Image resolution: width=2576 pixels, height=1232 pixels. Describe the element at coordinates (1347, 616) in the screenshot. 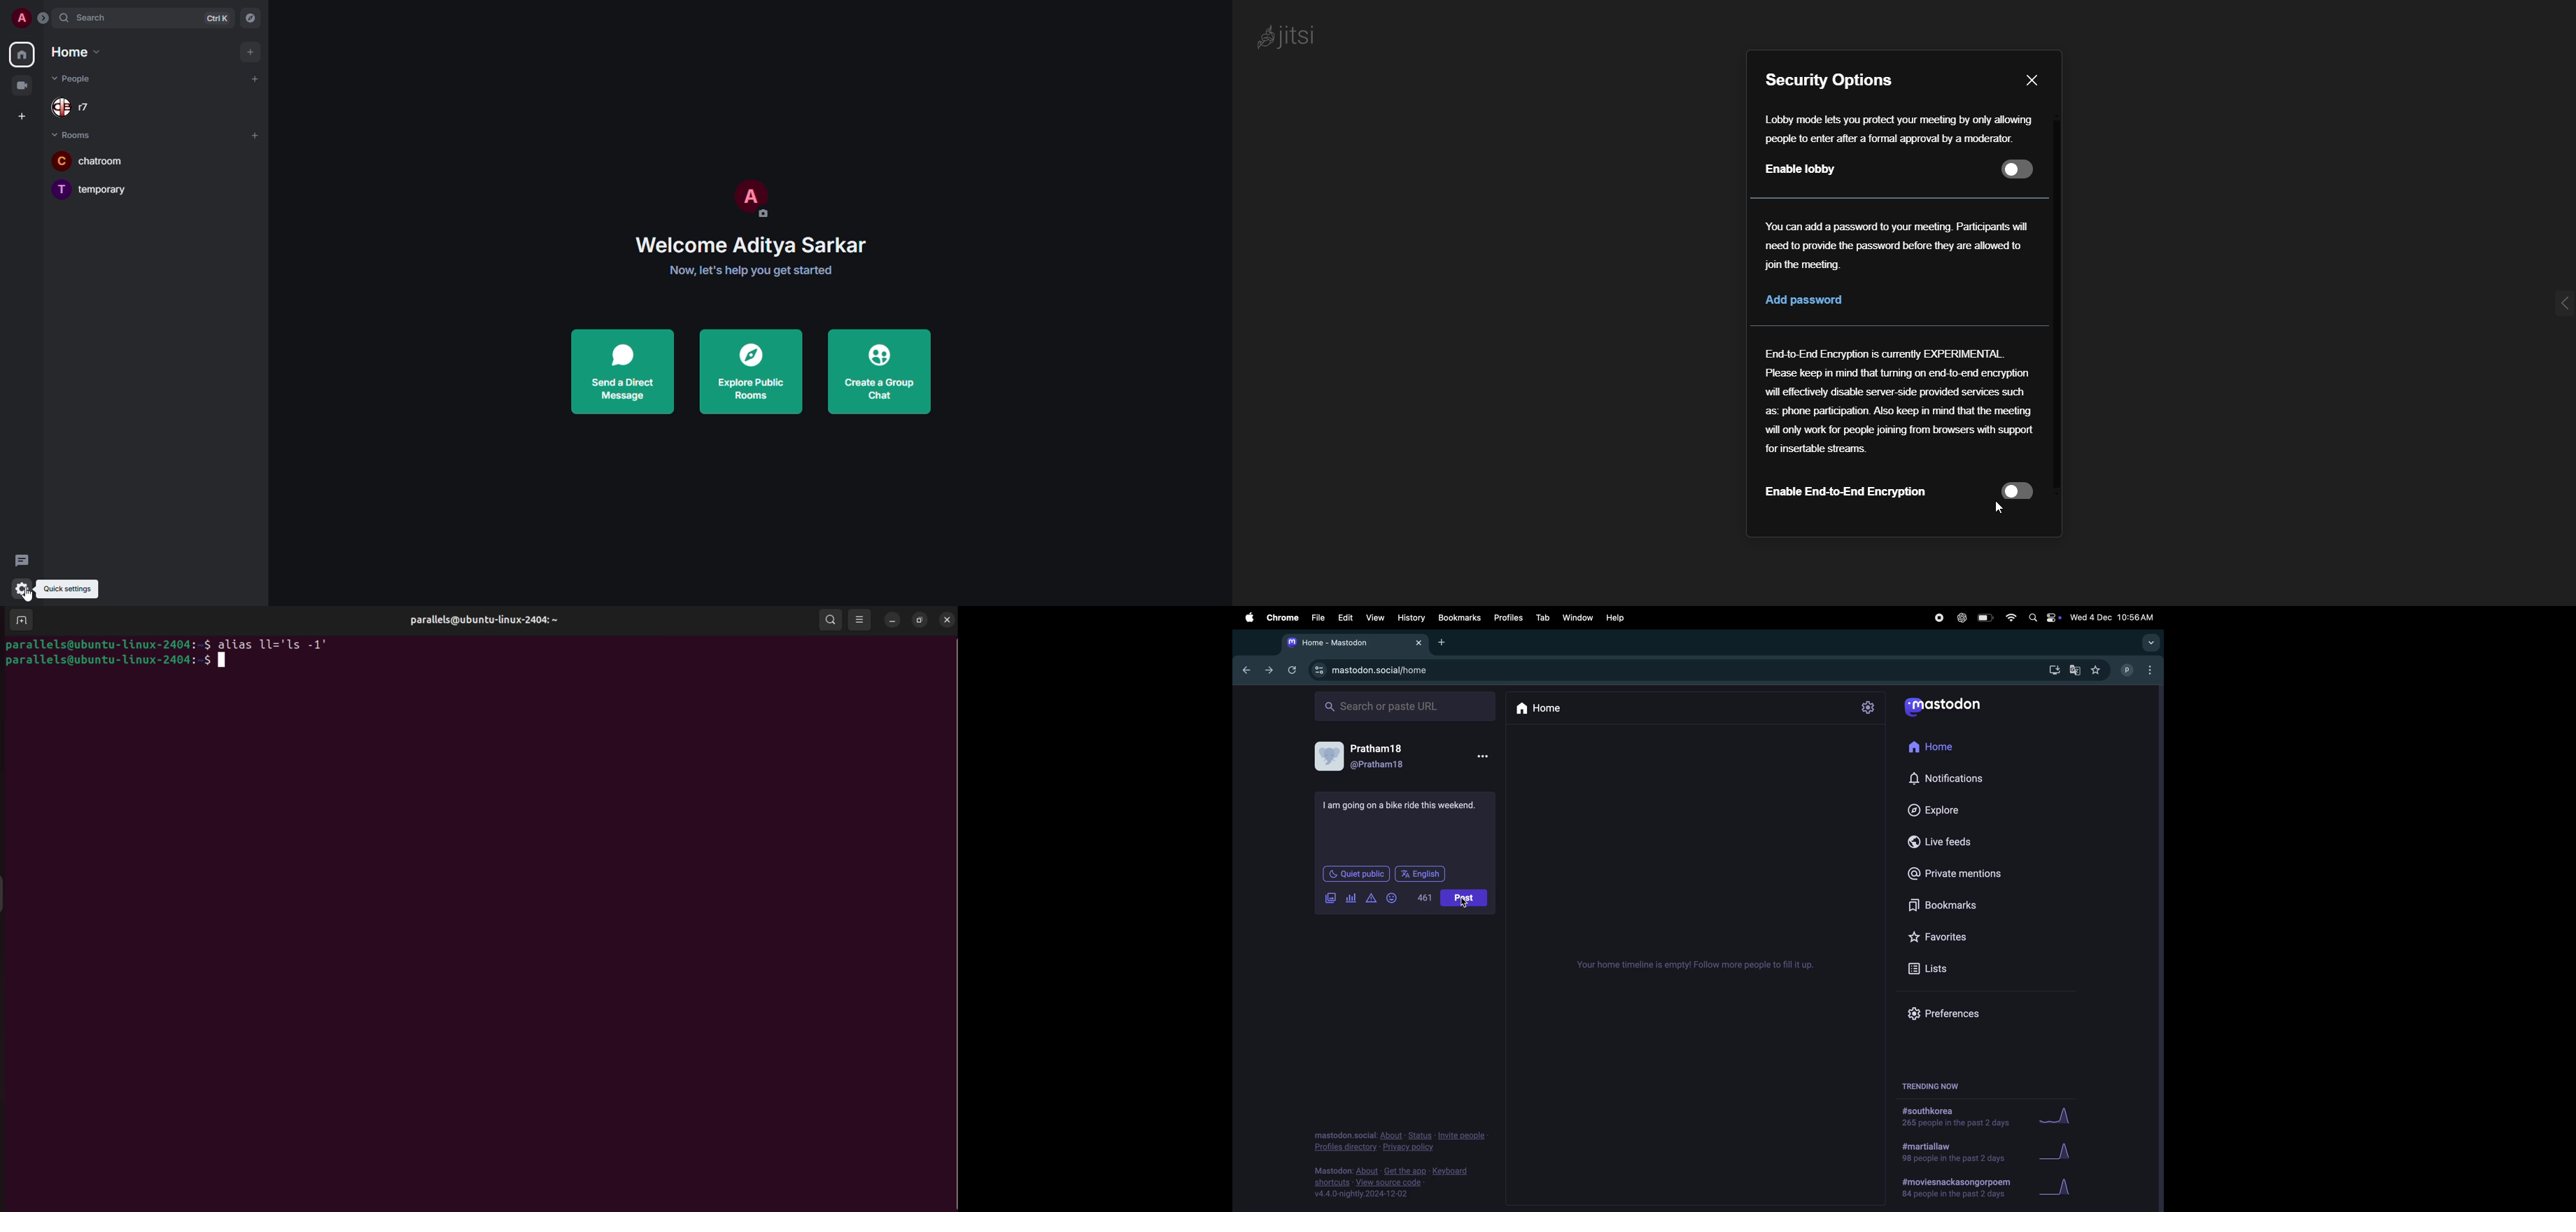

I see `Edit` at that location.